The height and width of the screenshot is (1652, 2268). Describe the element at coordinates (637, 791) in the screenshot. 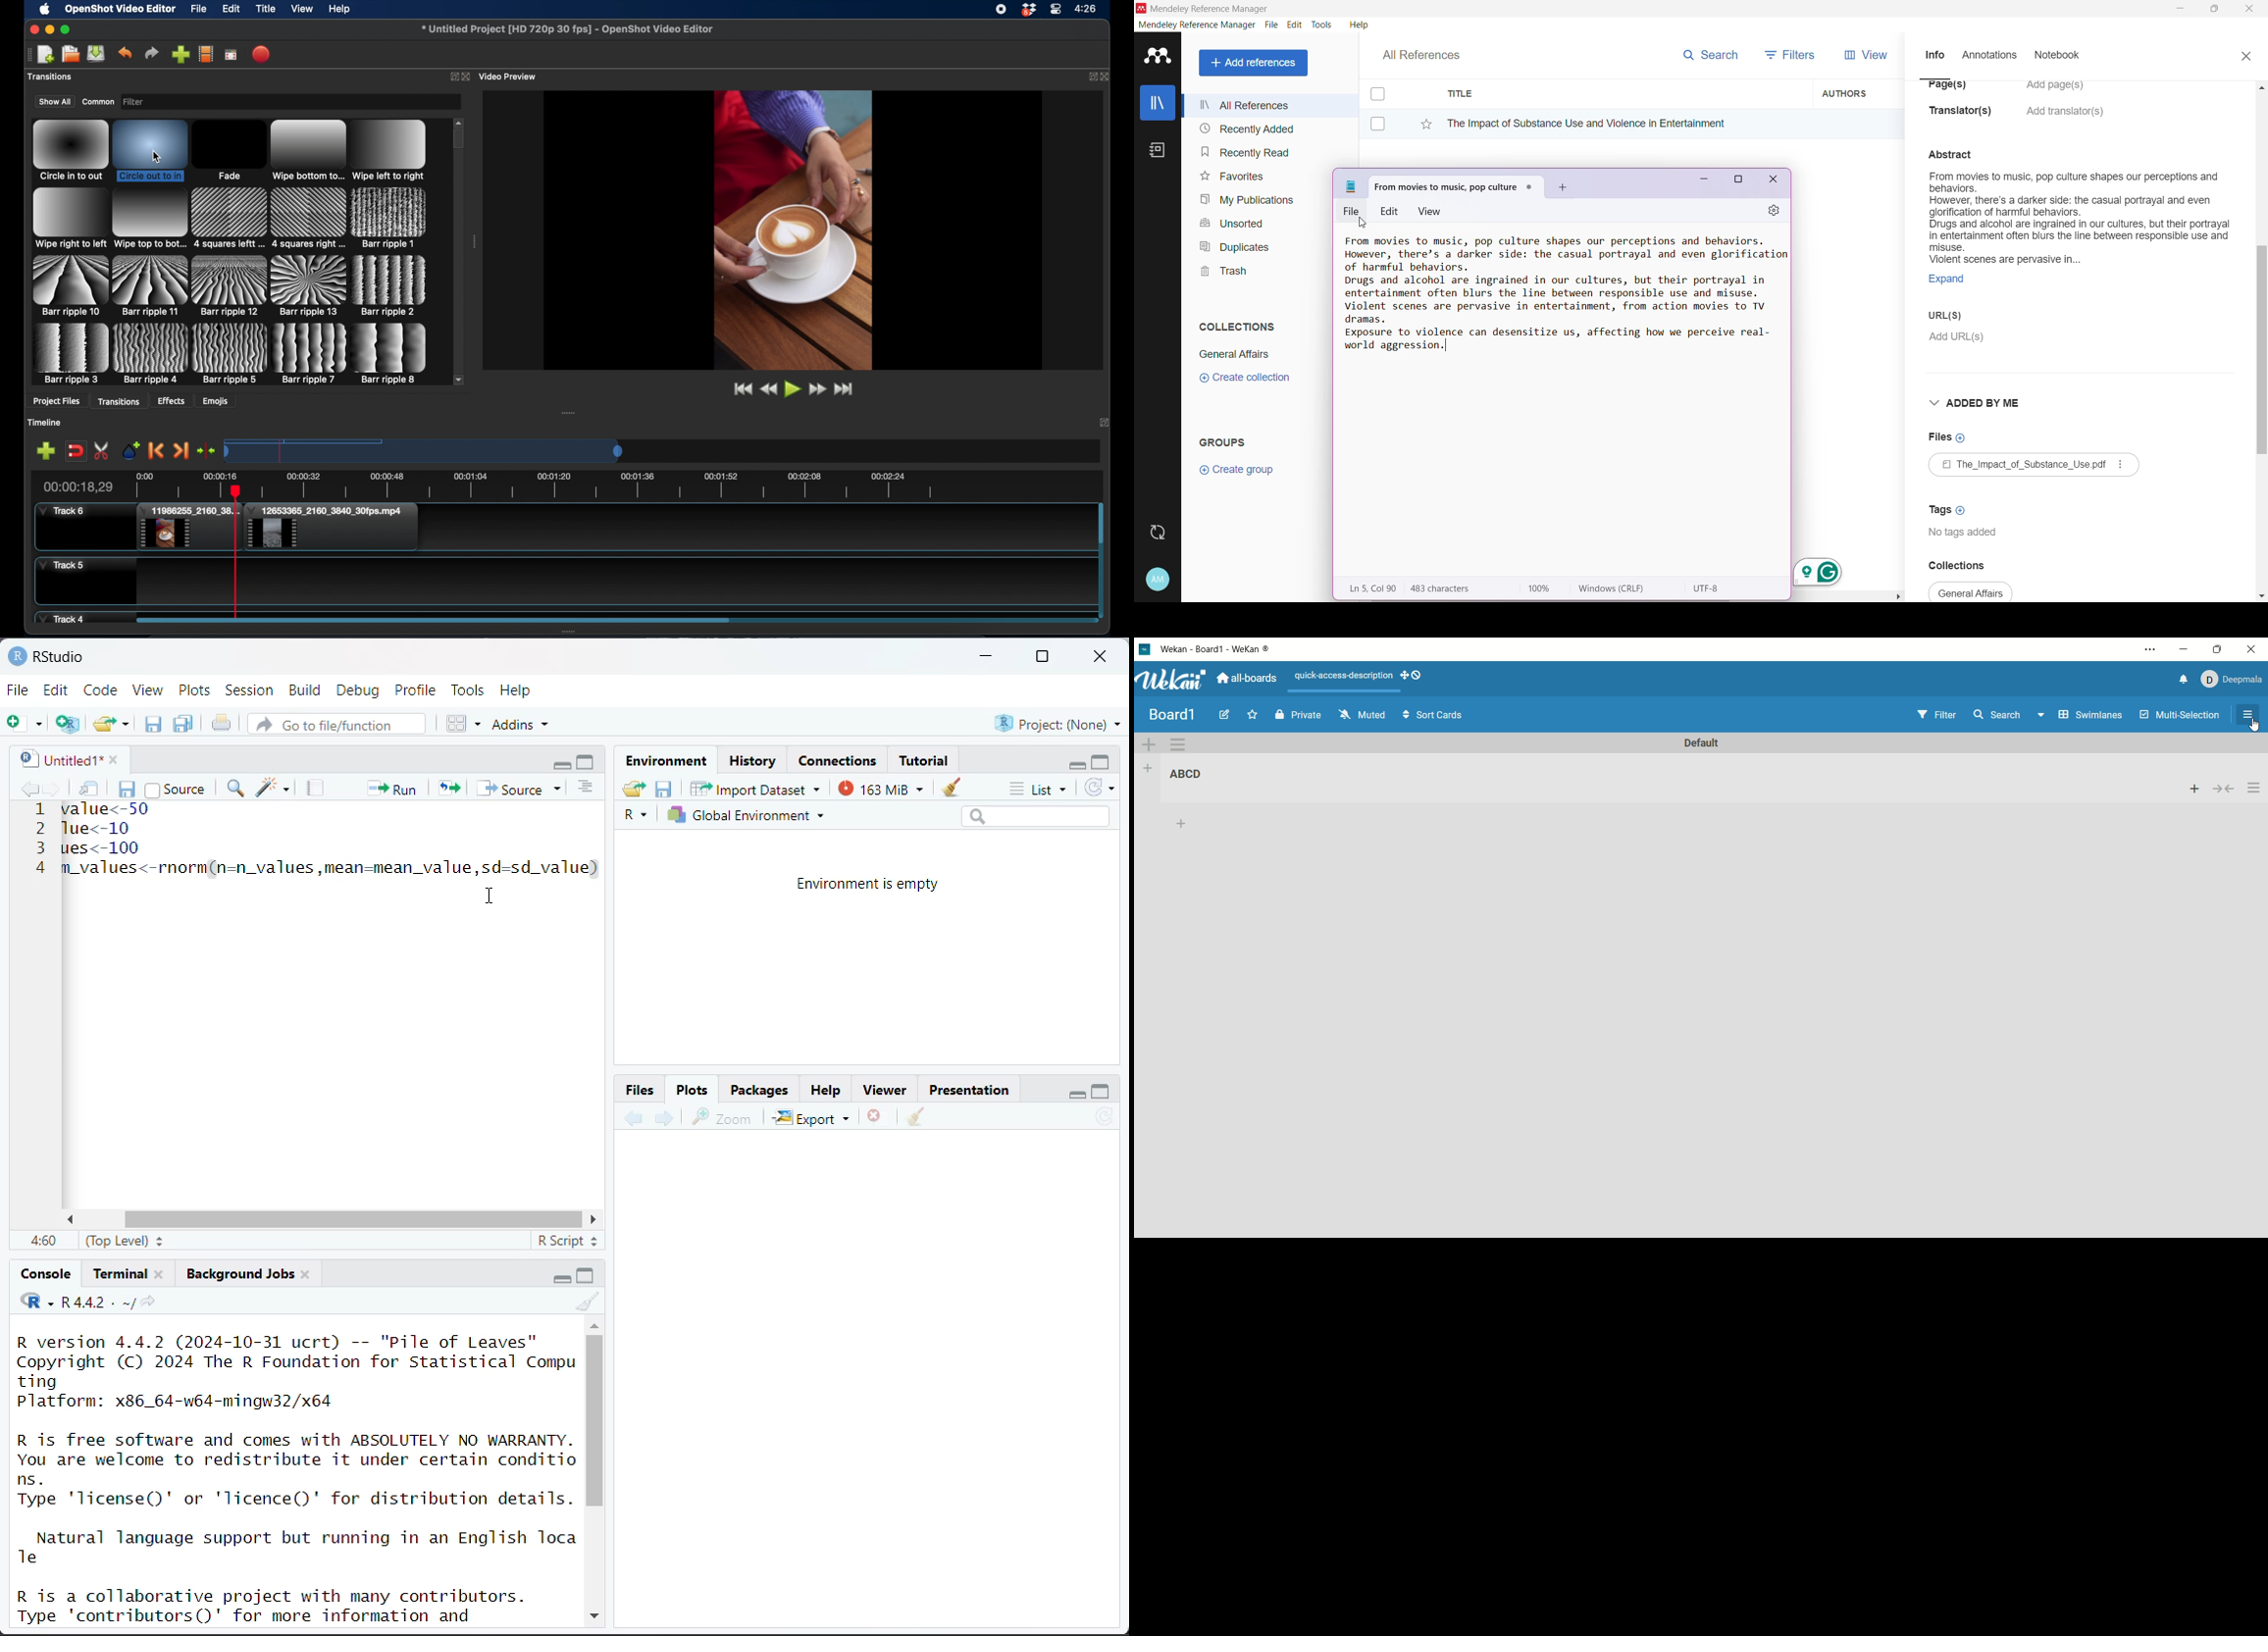

I see `load workspace` at that location.